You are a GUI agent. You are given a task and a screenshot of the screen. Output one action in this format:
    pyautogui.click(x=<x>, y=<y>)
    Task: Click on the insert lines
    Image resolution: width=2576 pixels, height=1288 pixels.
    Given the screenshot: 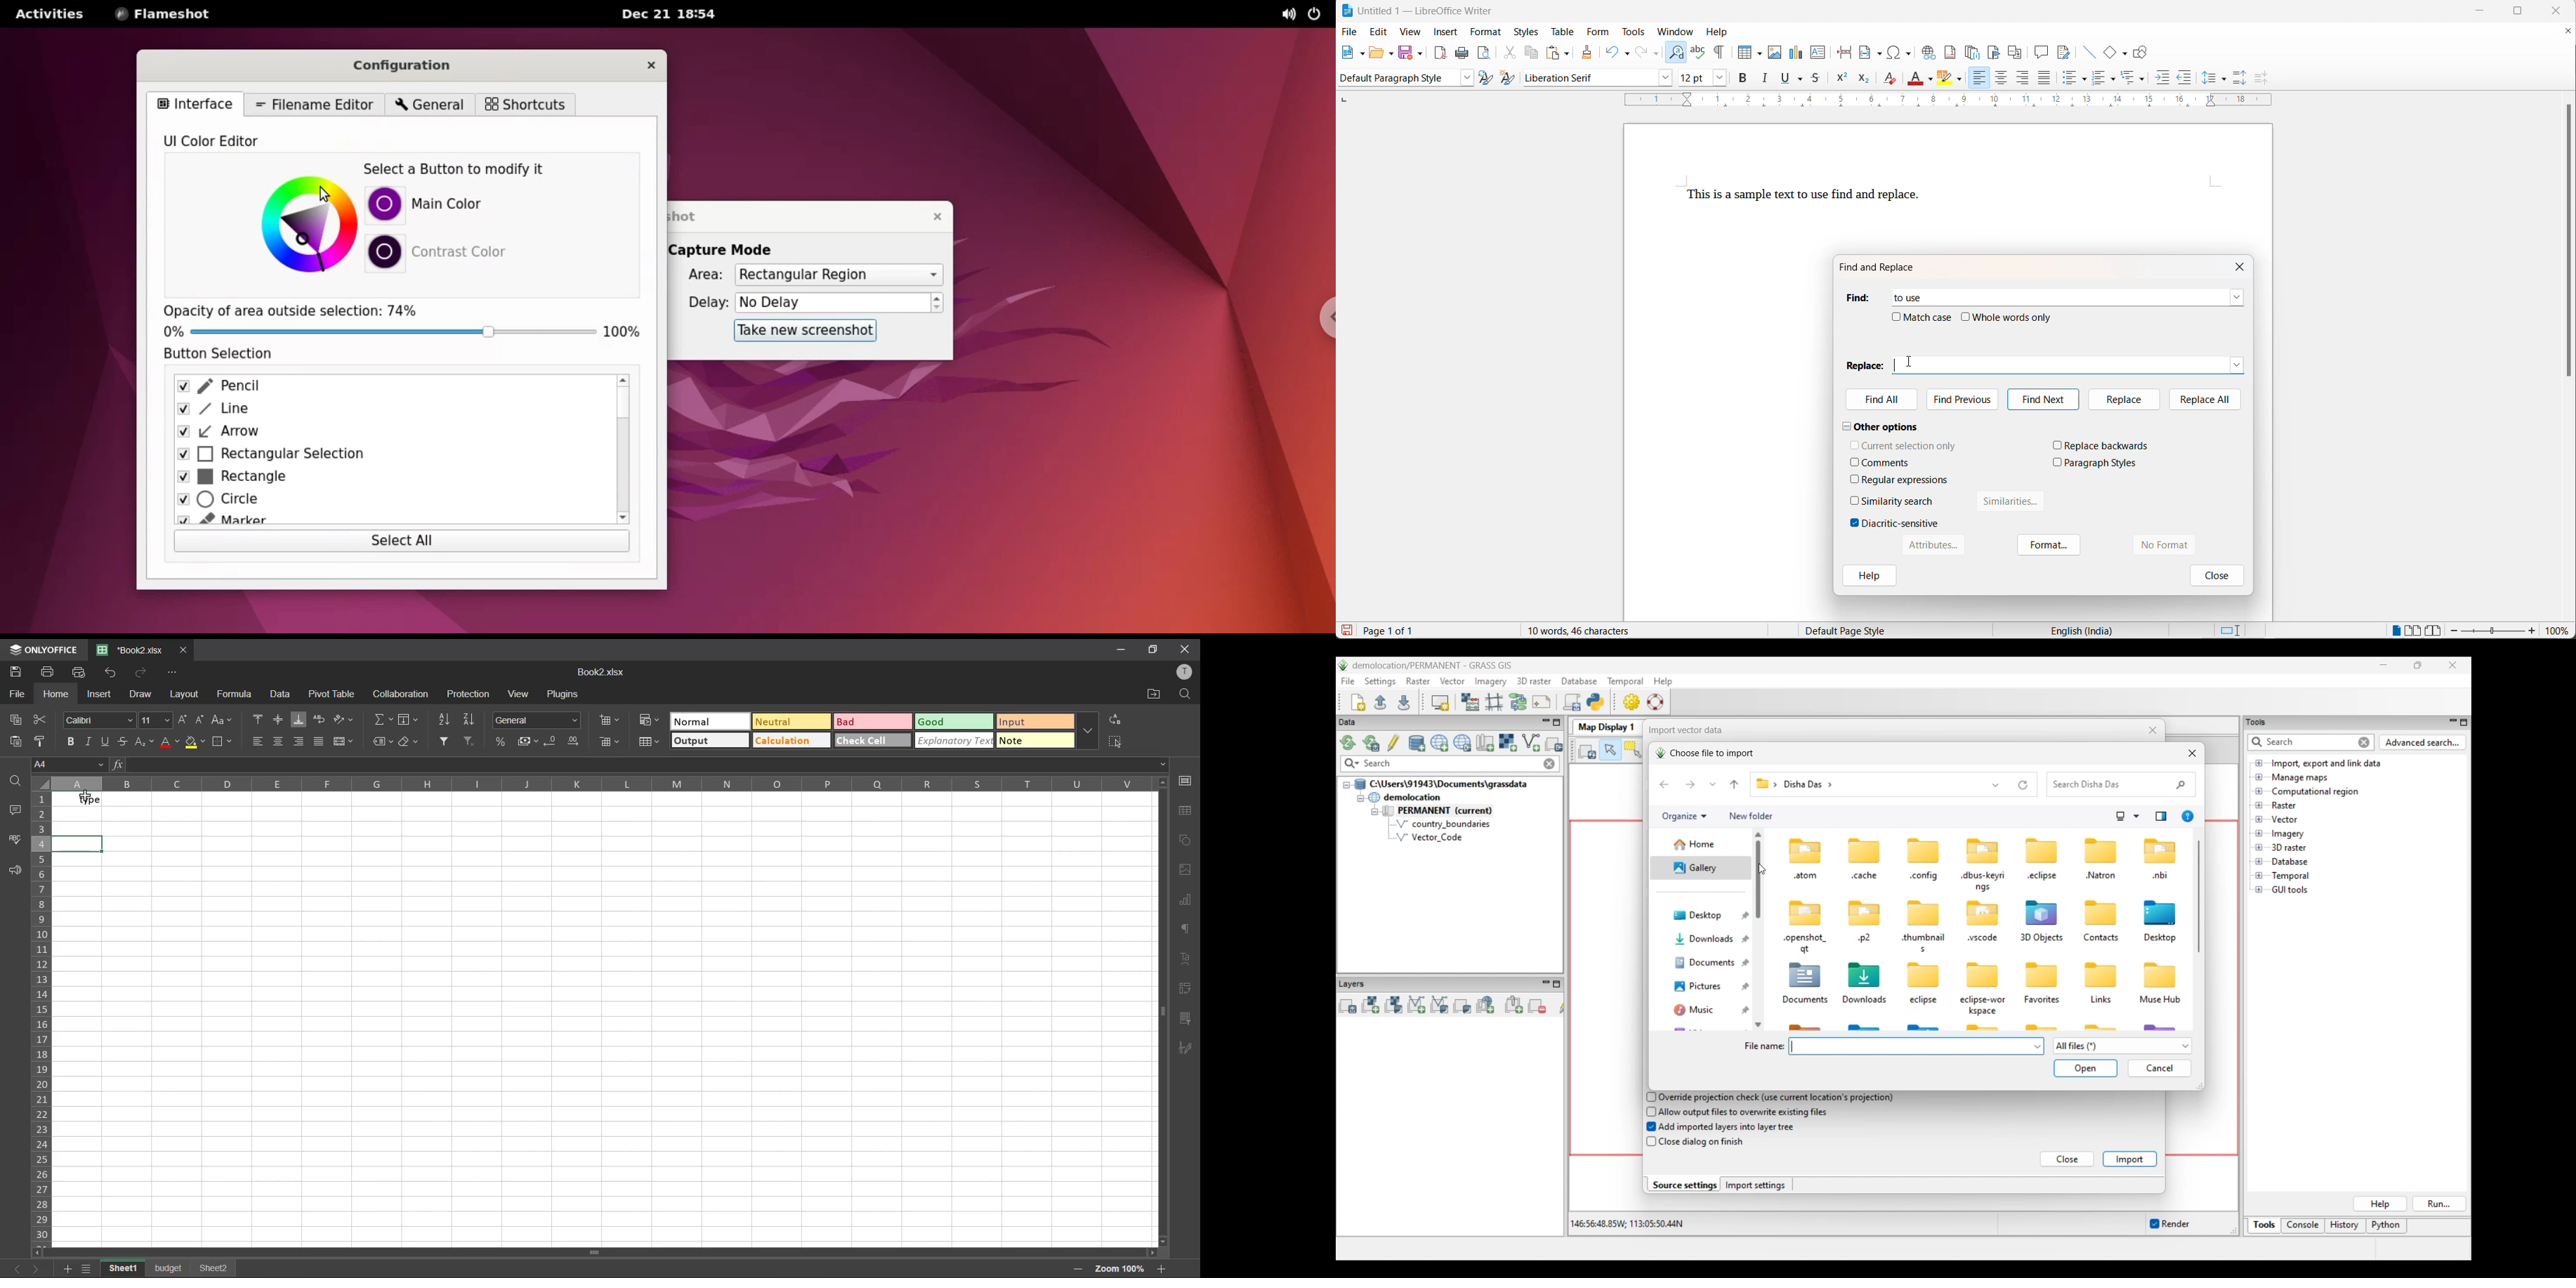 What is the action you would take?
    pyautogui.click(x=2089, y=52)
    